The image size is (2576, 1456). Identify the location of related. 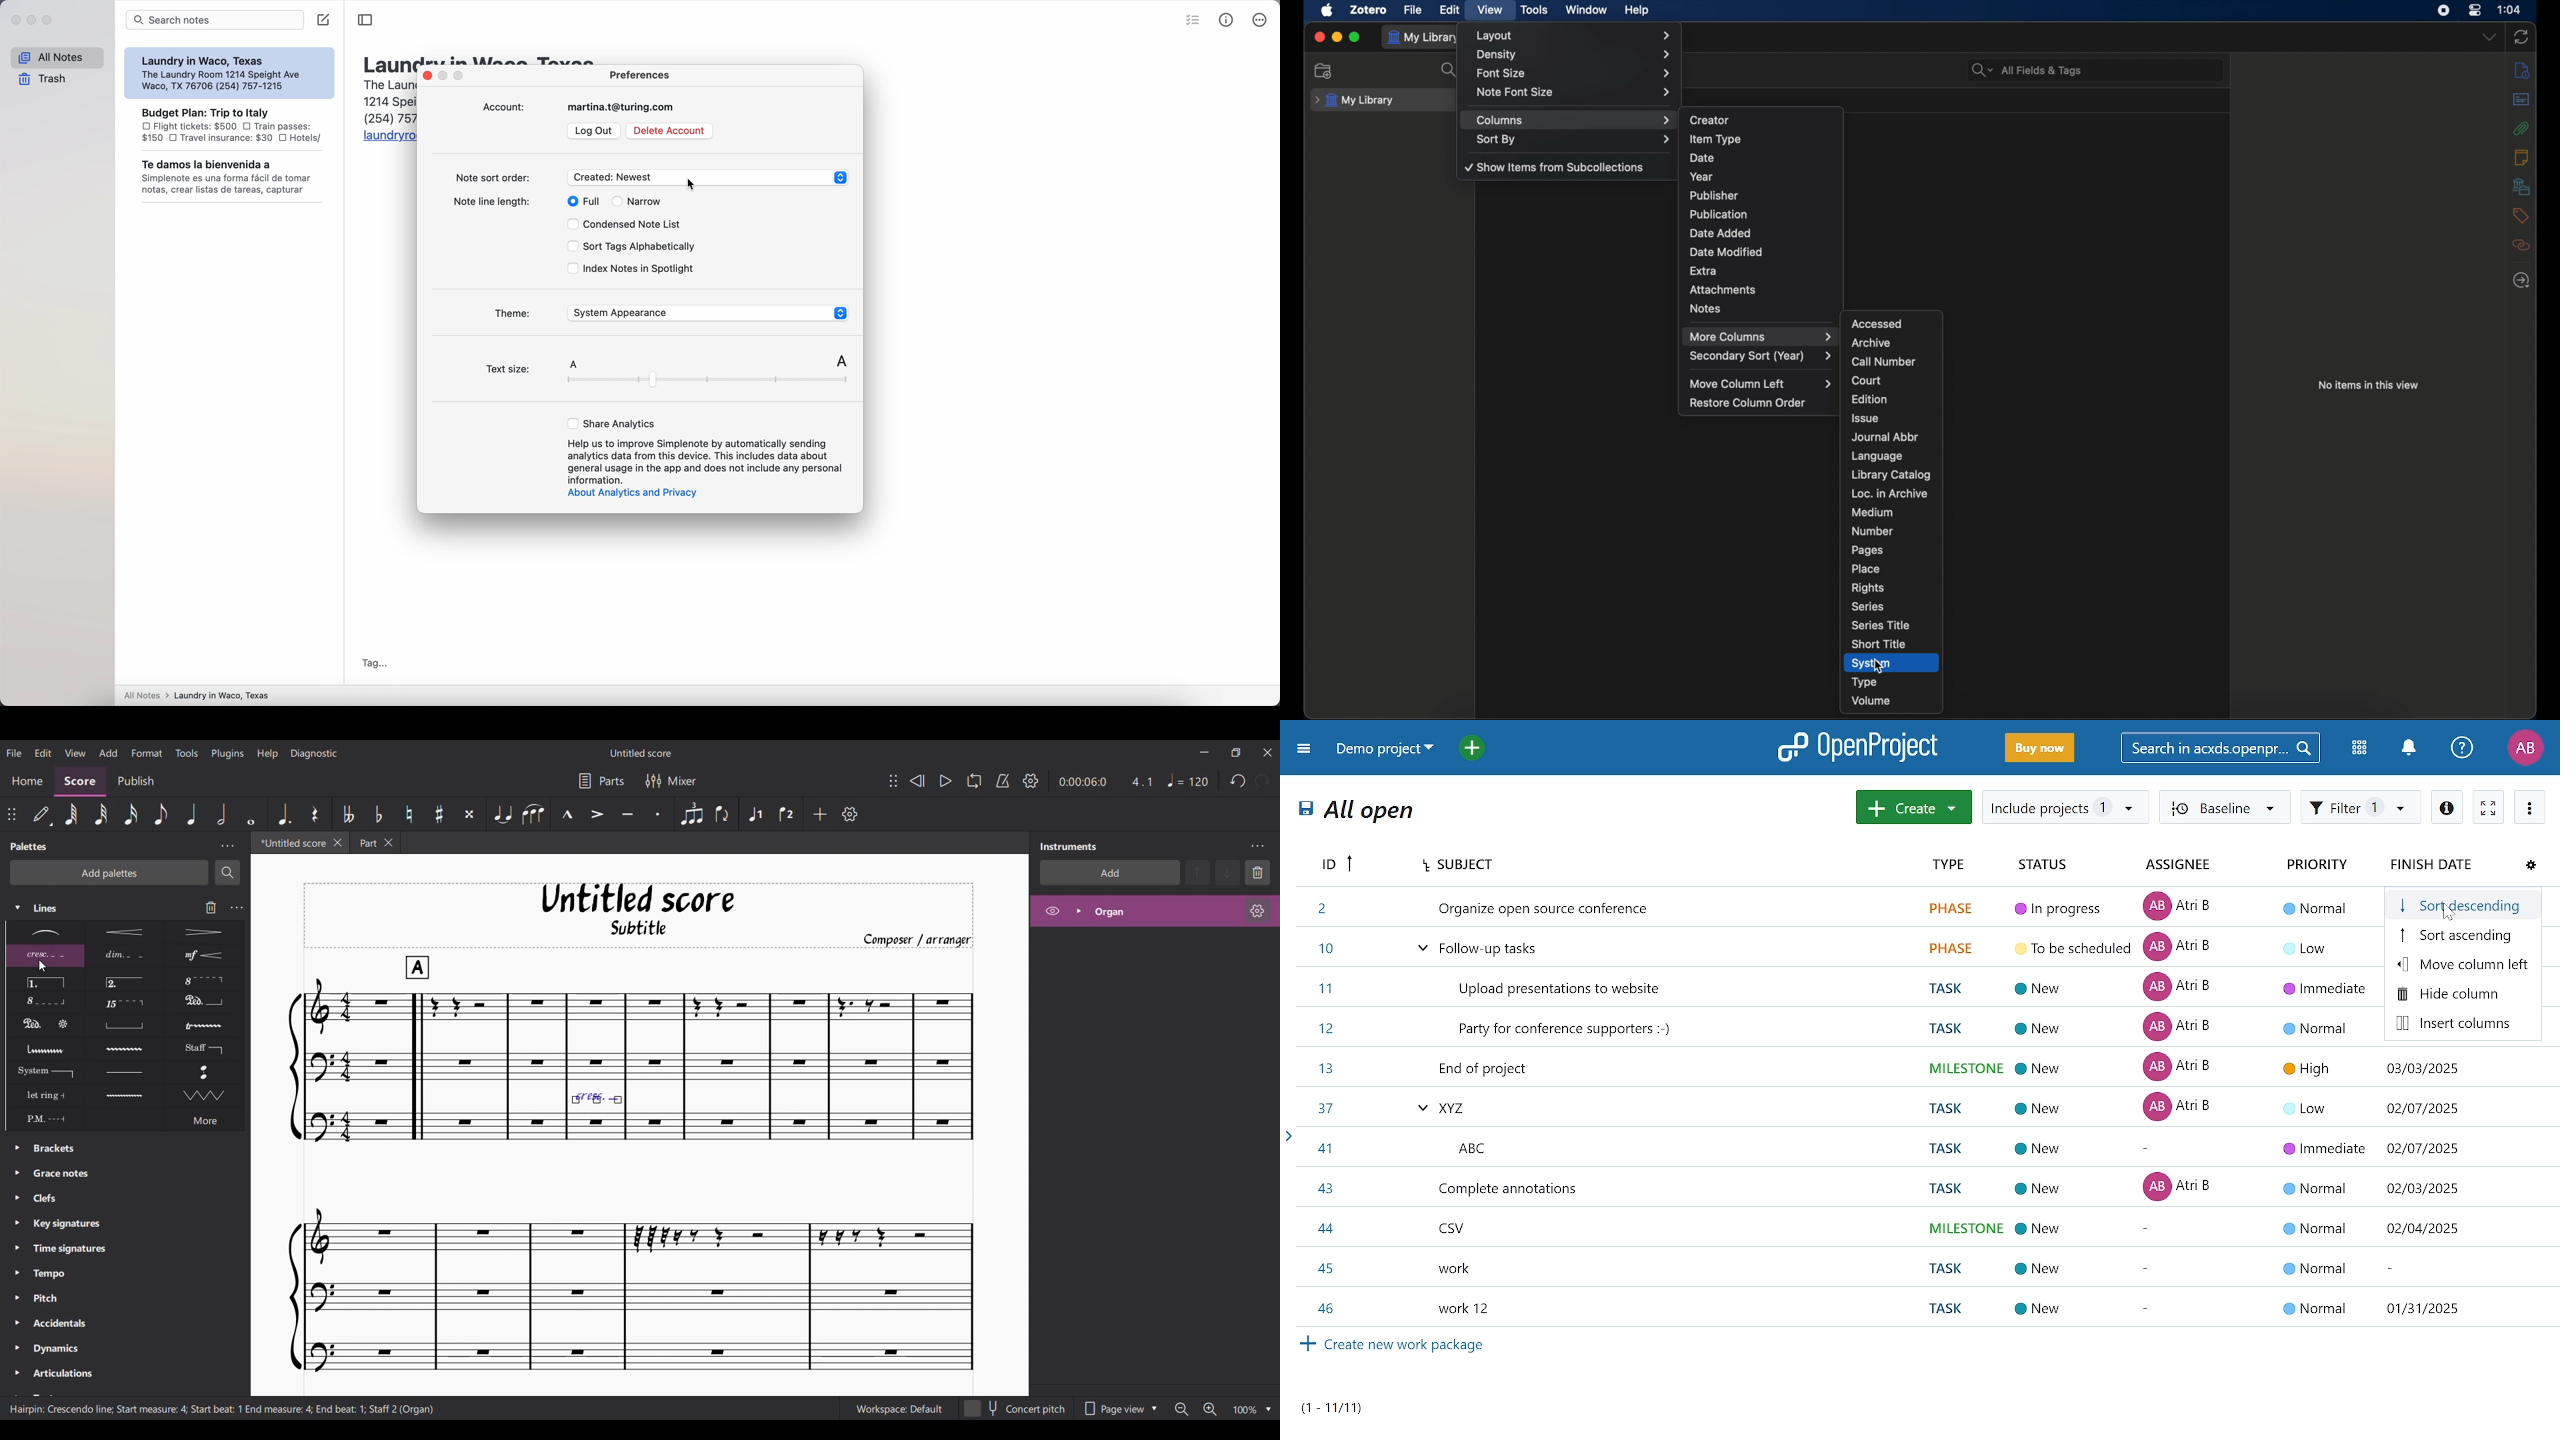
(2521, 245).